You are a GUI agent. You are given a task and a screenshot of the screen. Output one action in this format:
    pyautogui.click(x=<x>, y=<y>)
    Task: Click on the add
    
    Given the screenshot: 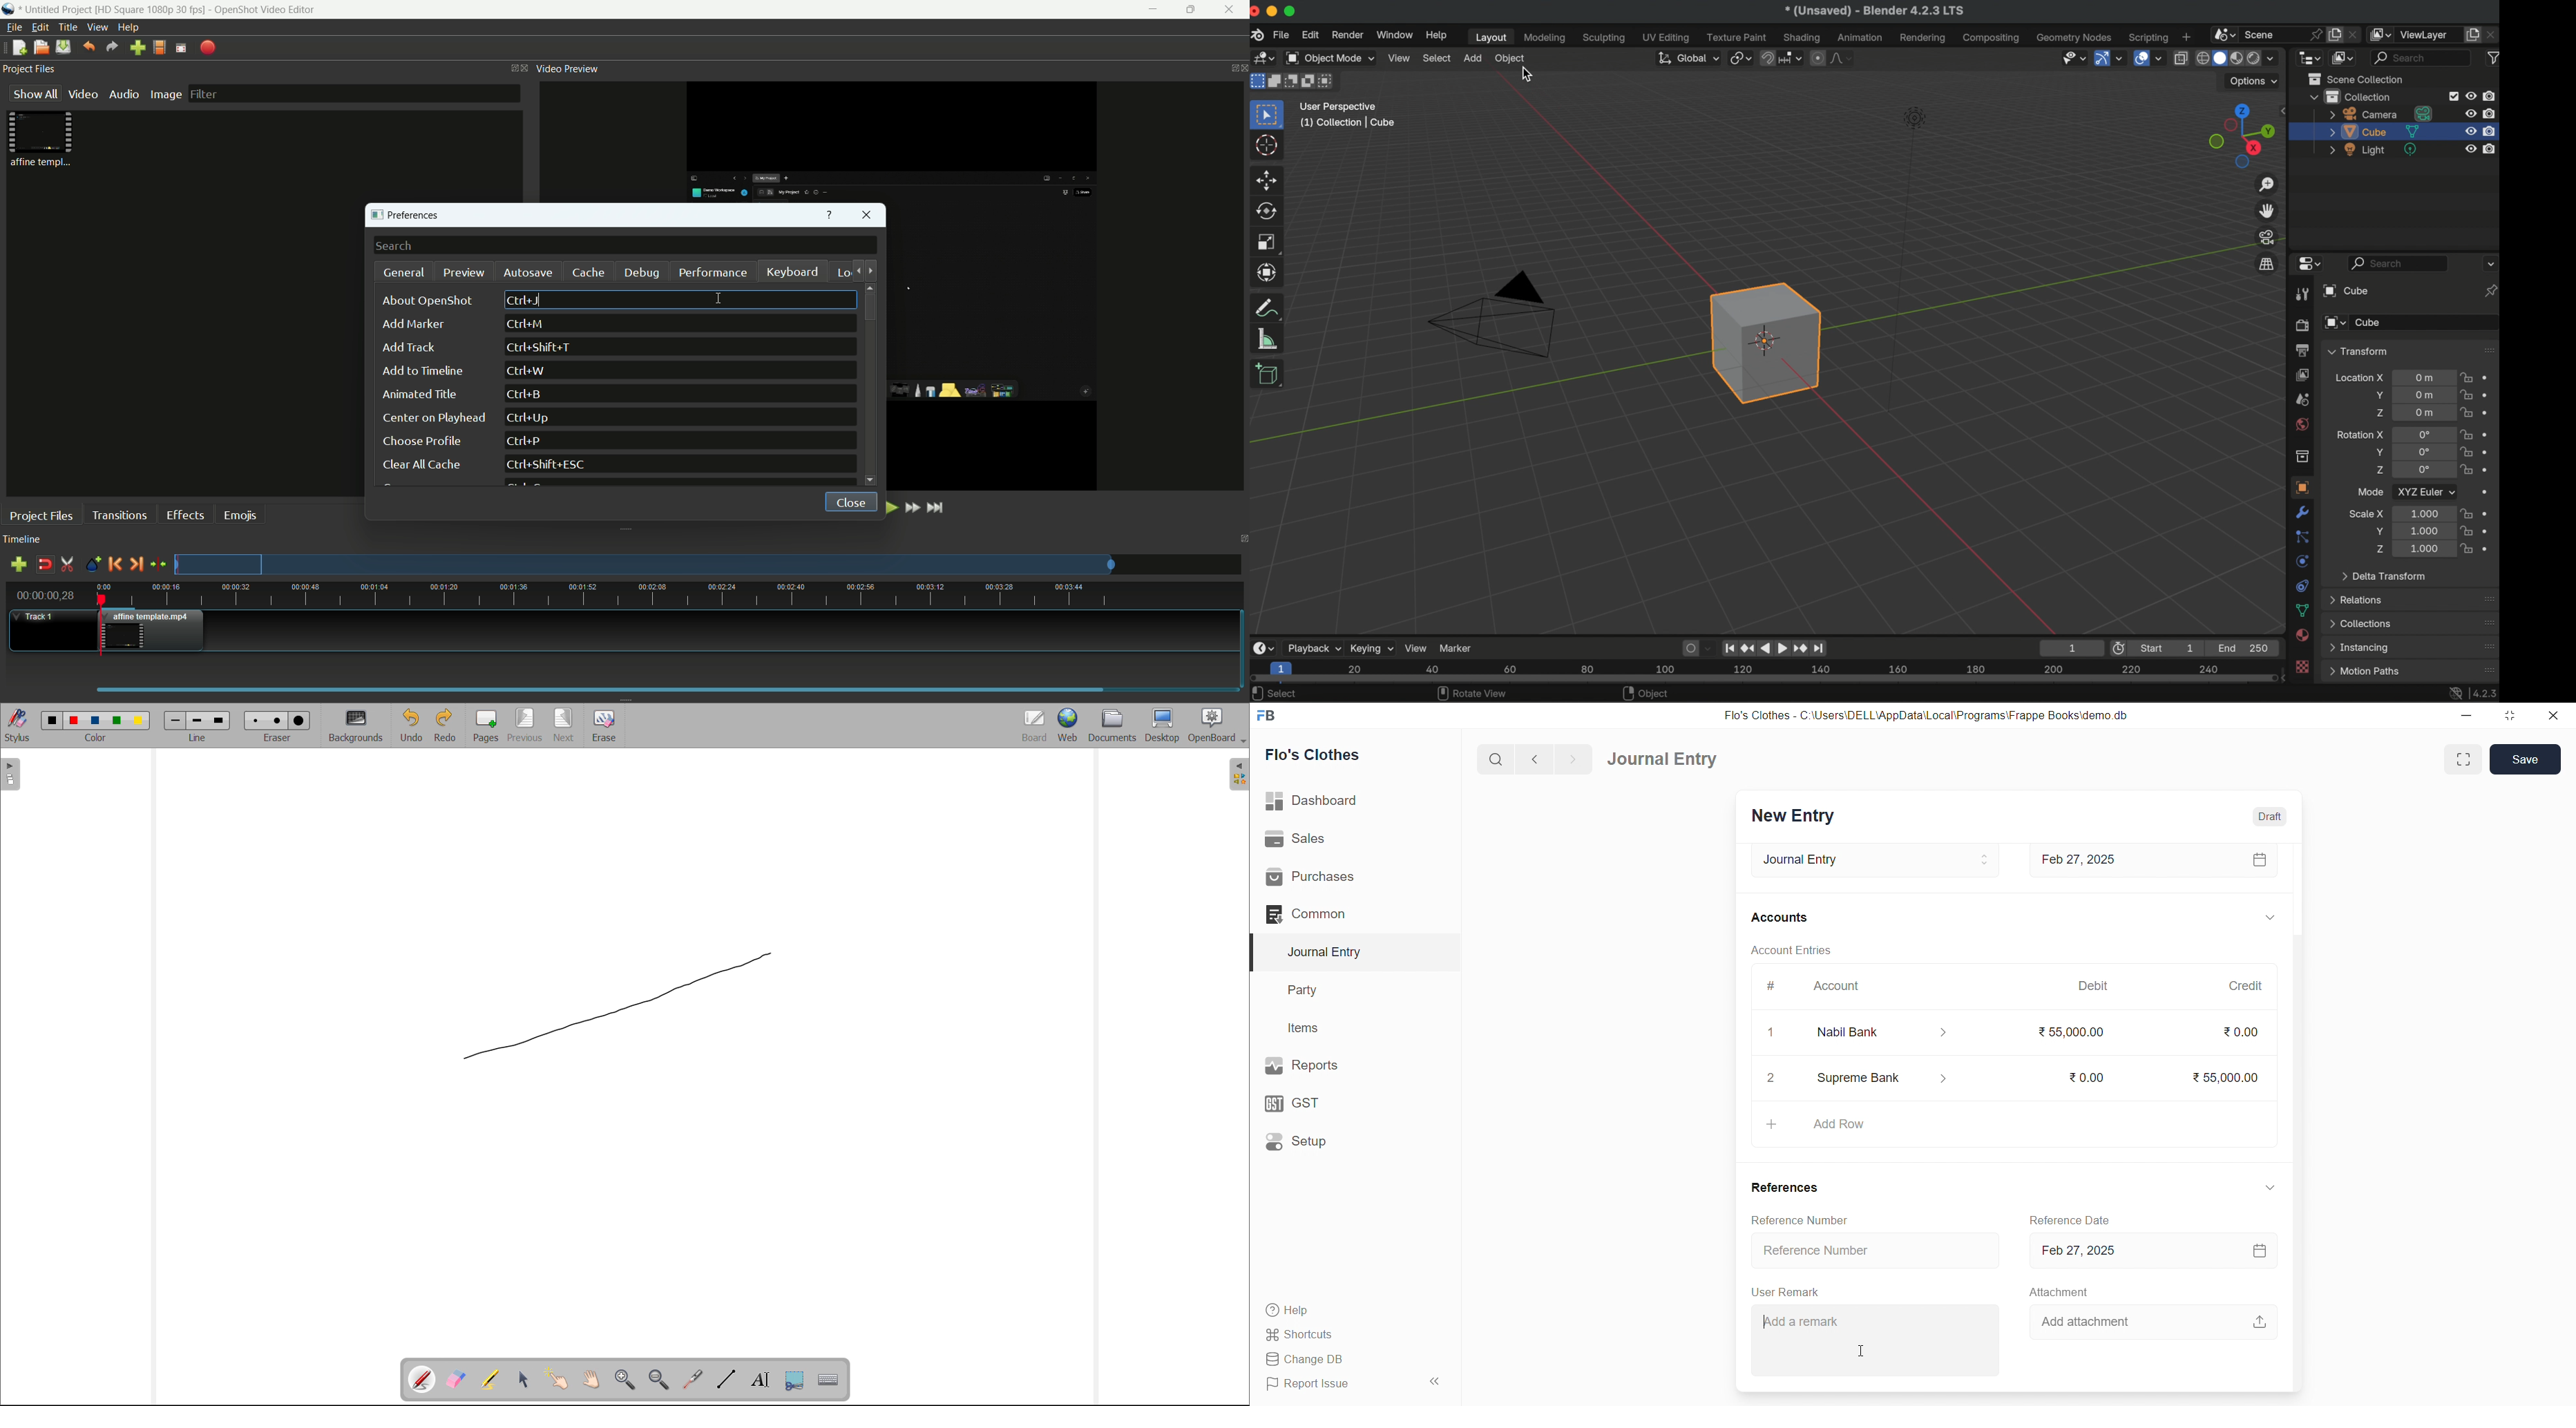 What is the action you would take?
    pyautogui.click(x=1472, y=58)
    